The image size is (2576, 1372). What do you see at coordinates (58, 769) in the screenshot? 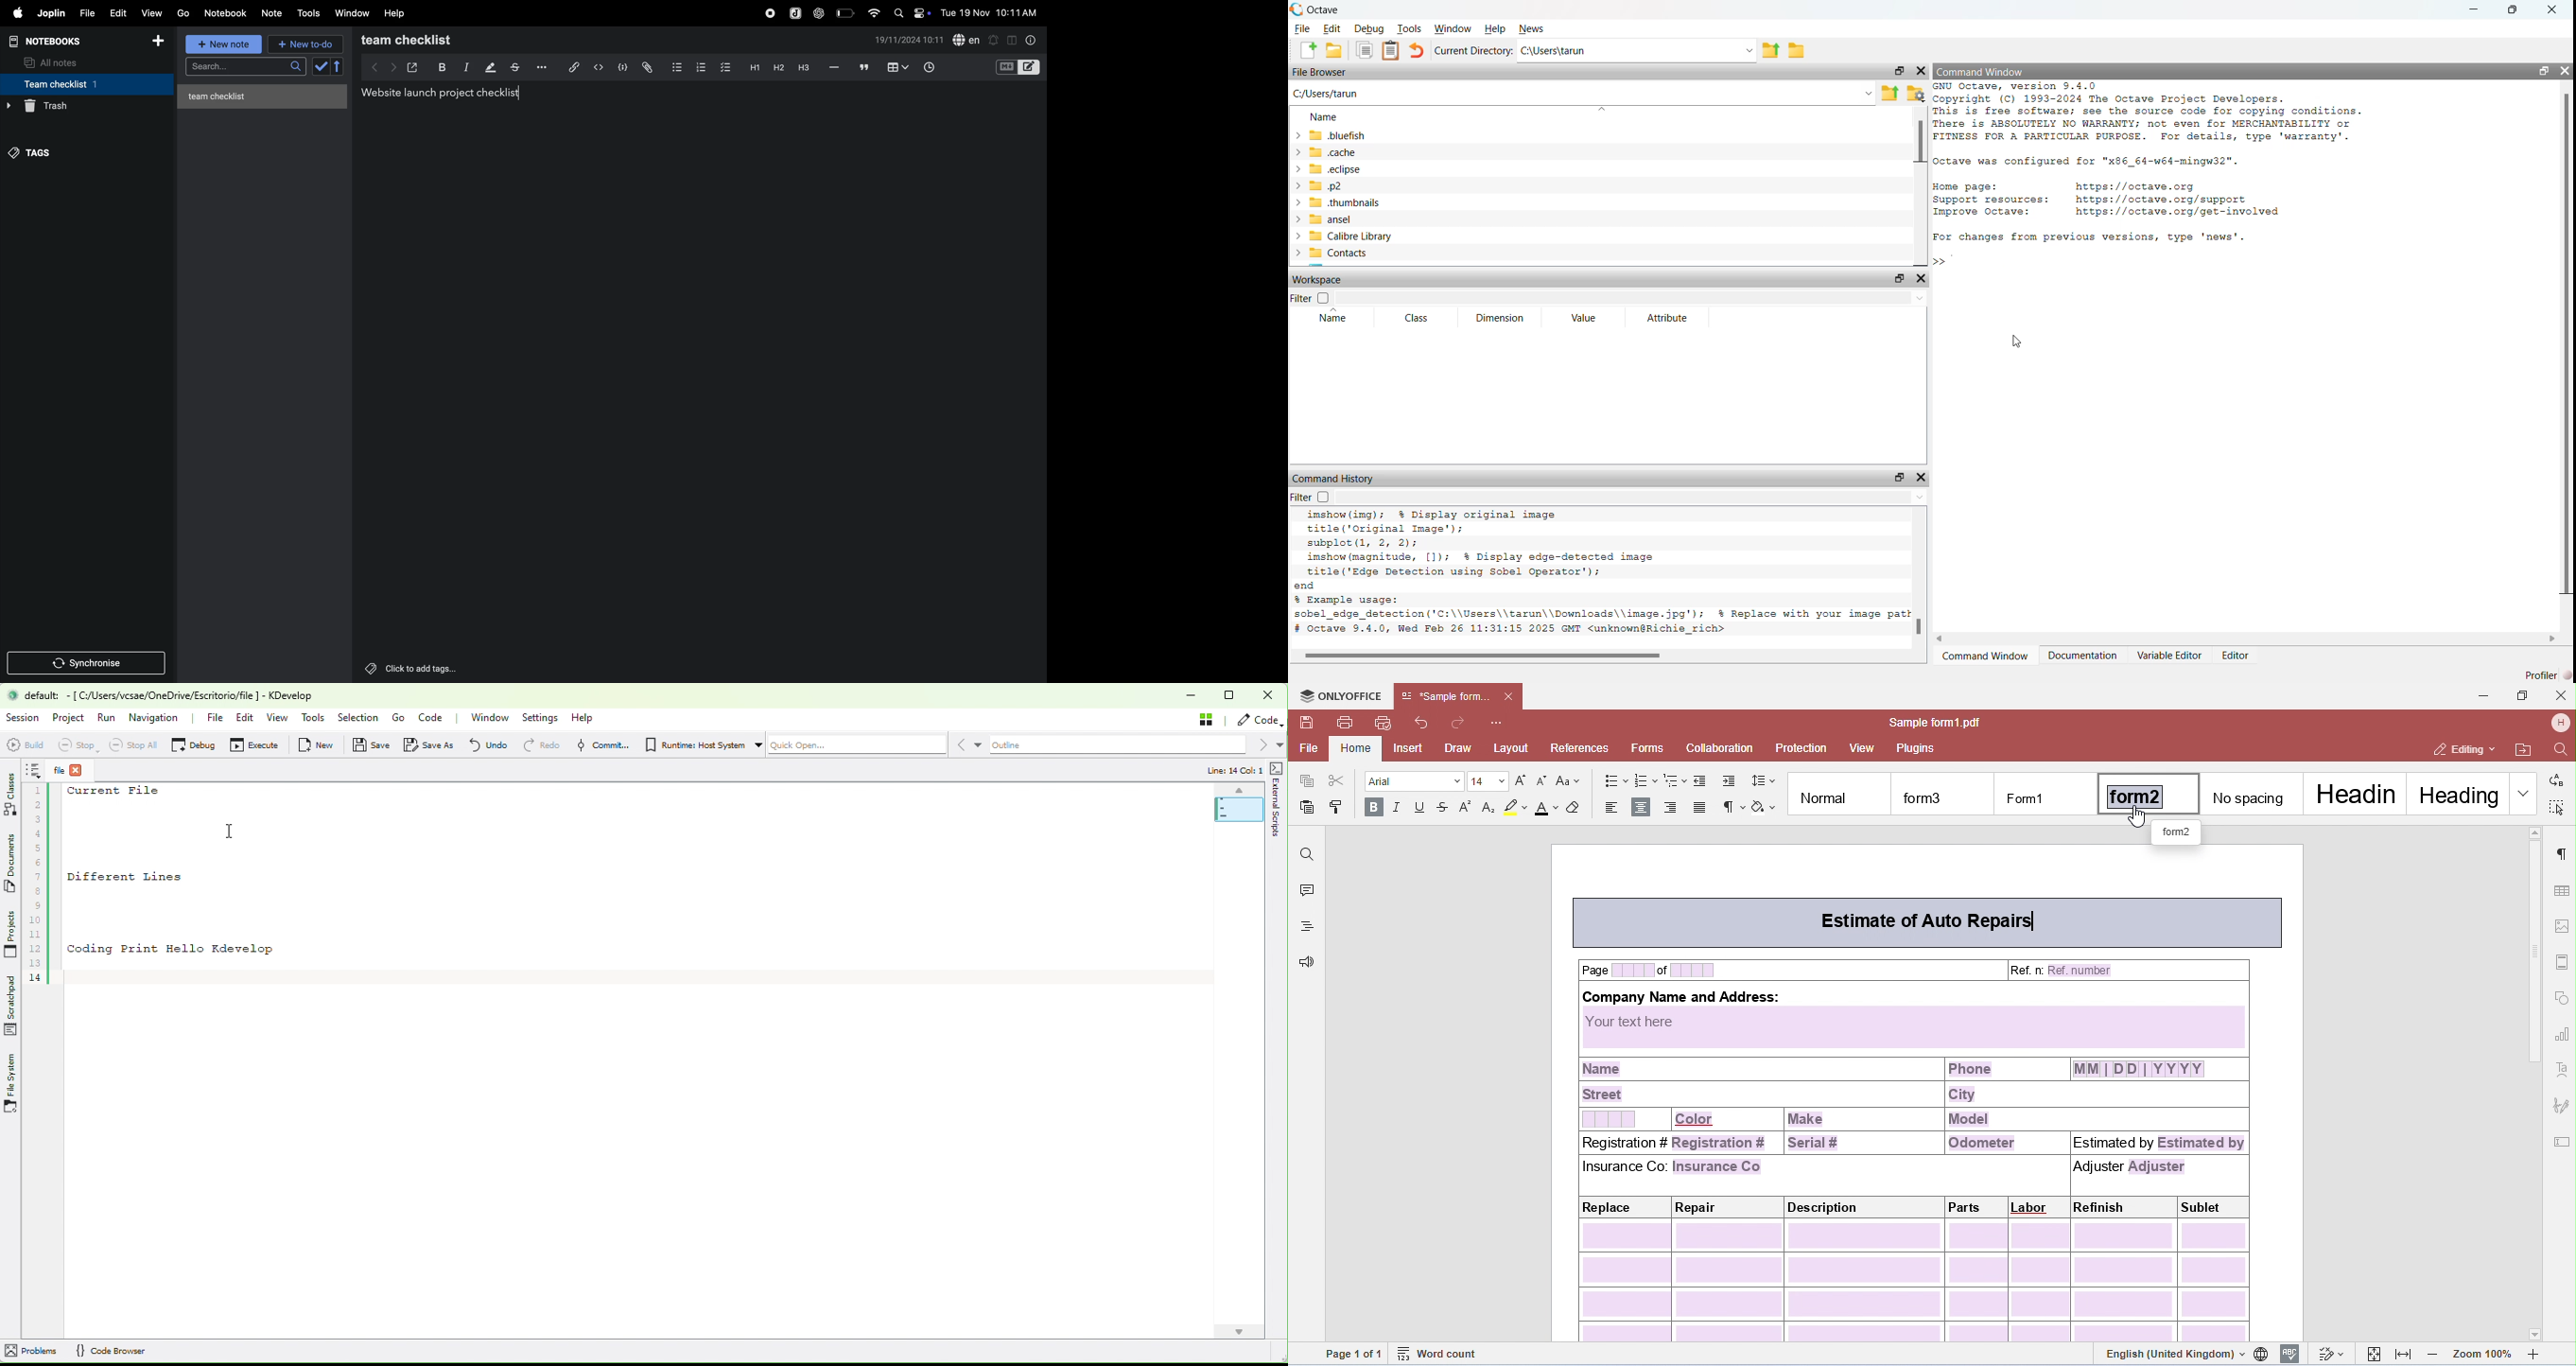
I see `file` at bounding box center [58, 769].